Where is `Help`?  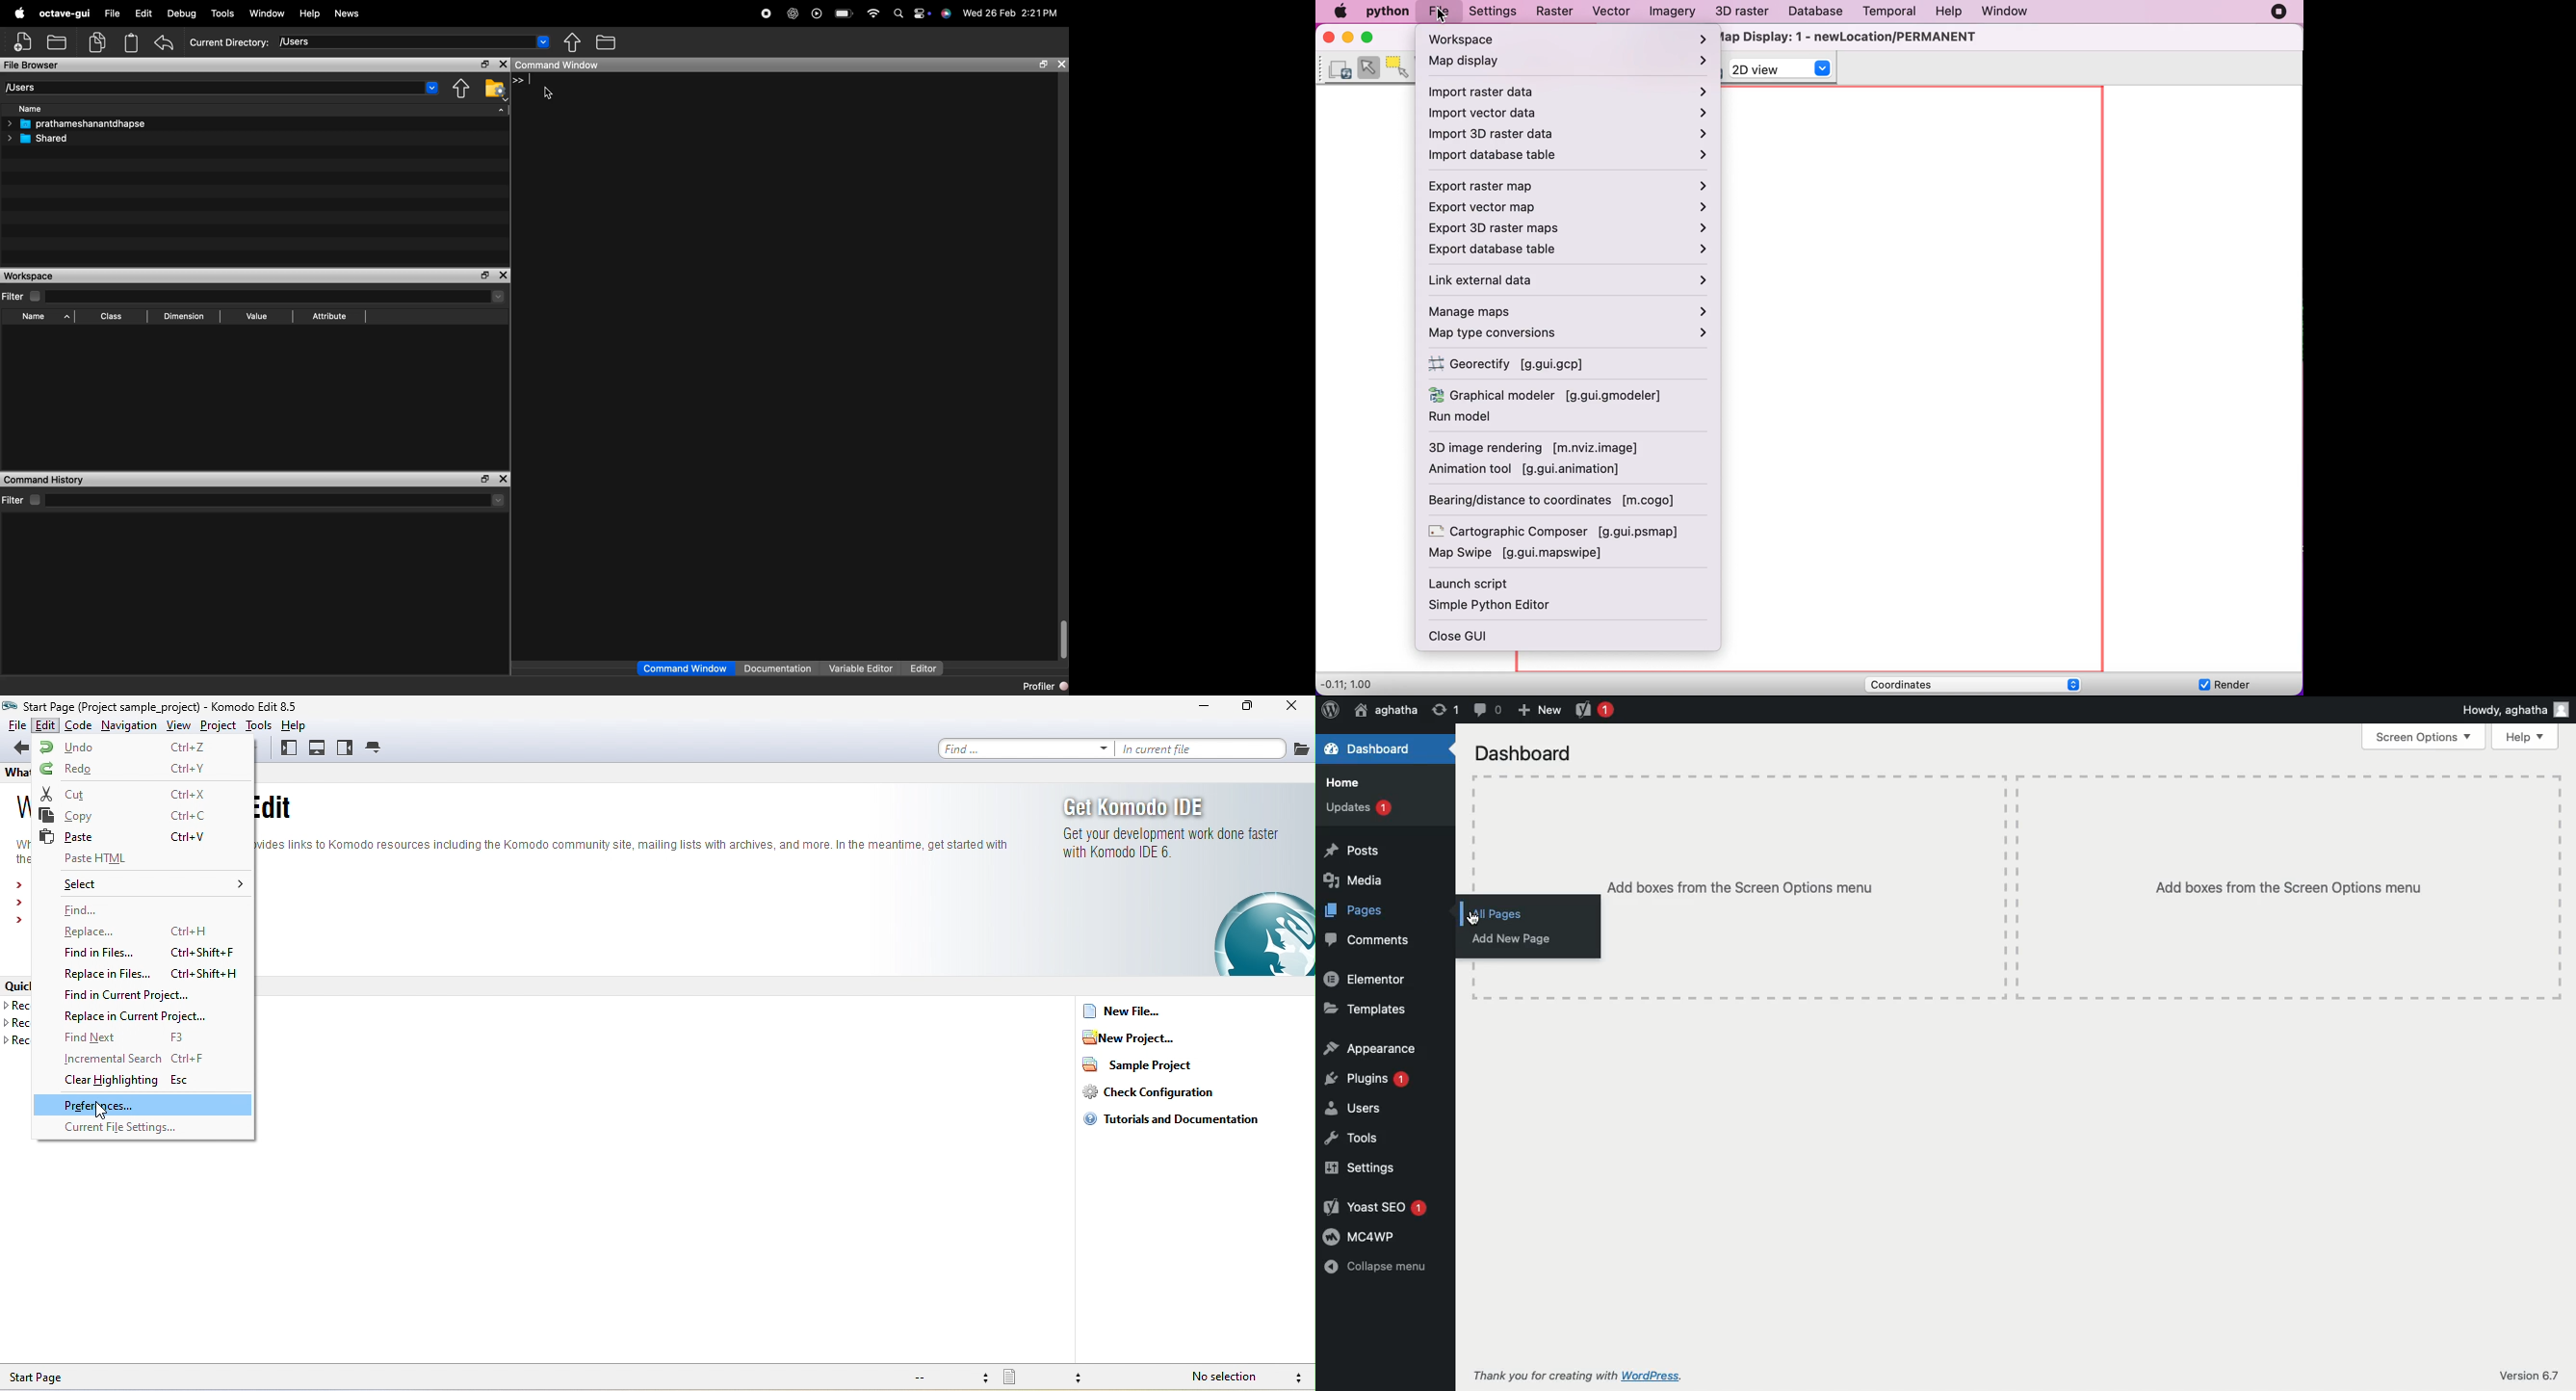
Help is located at coordinates (2528, 737).